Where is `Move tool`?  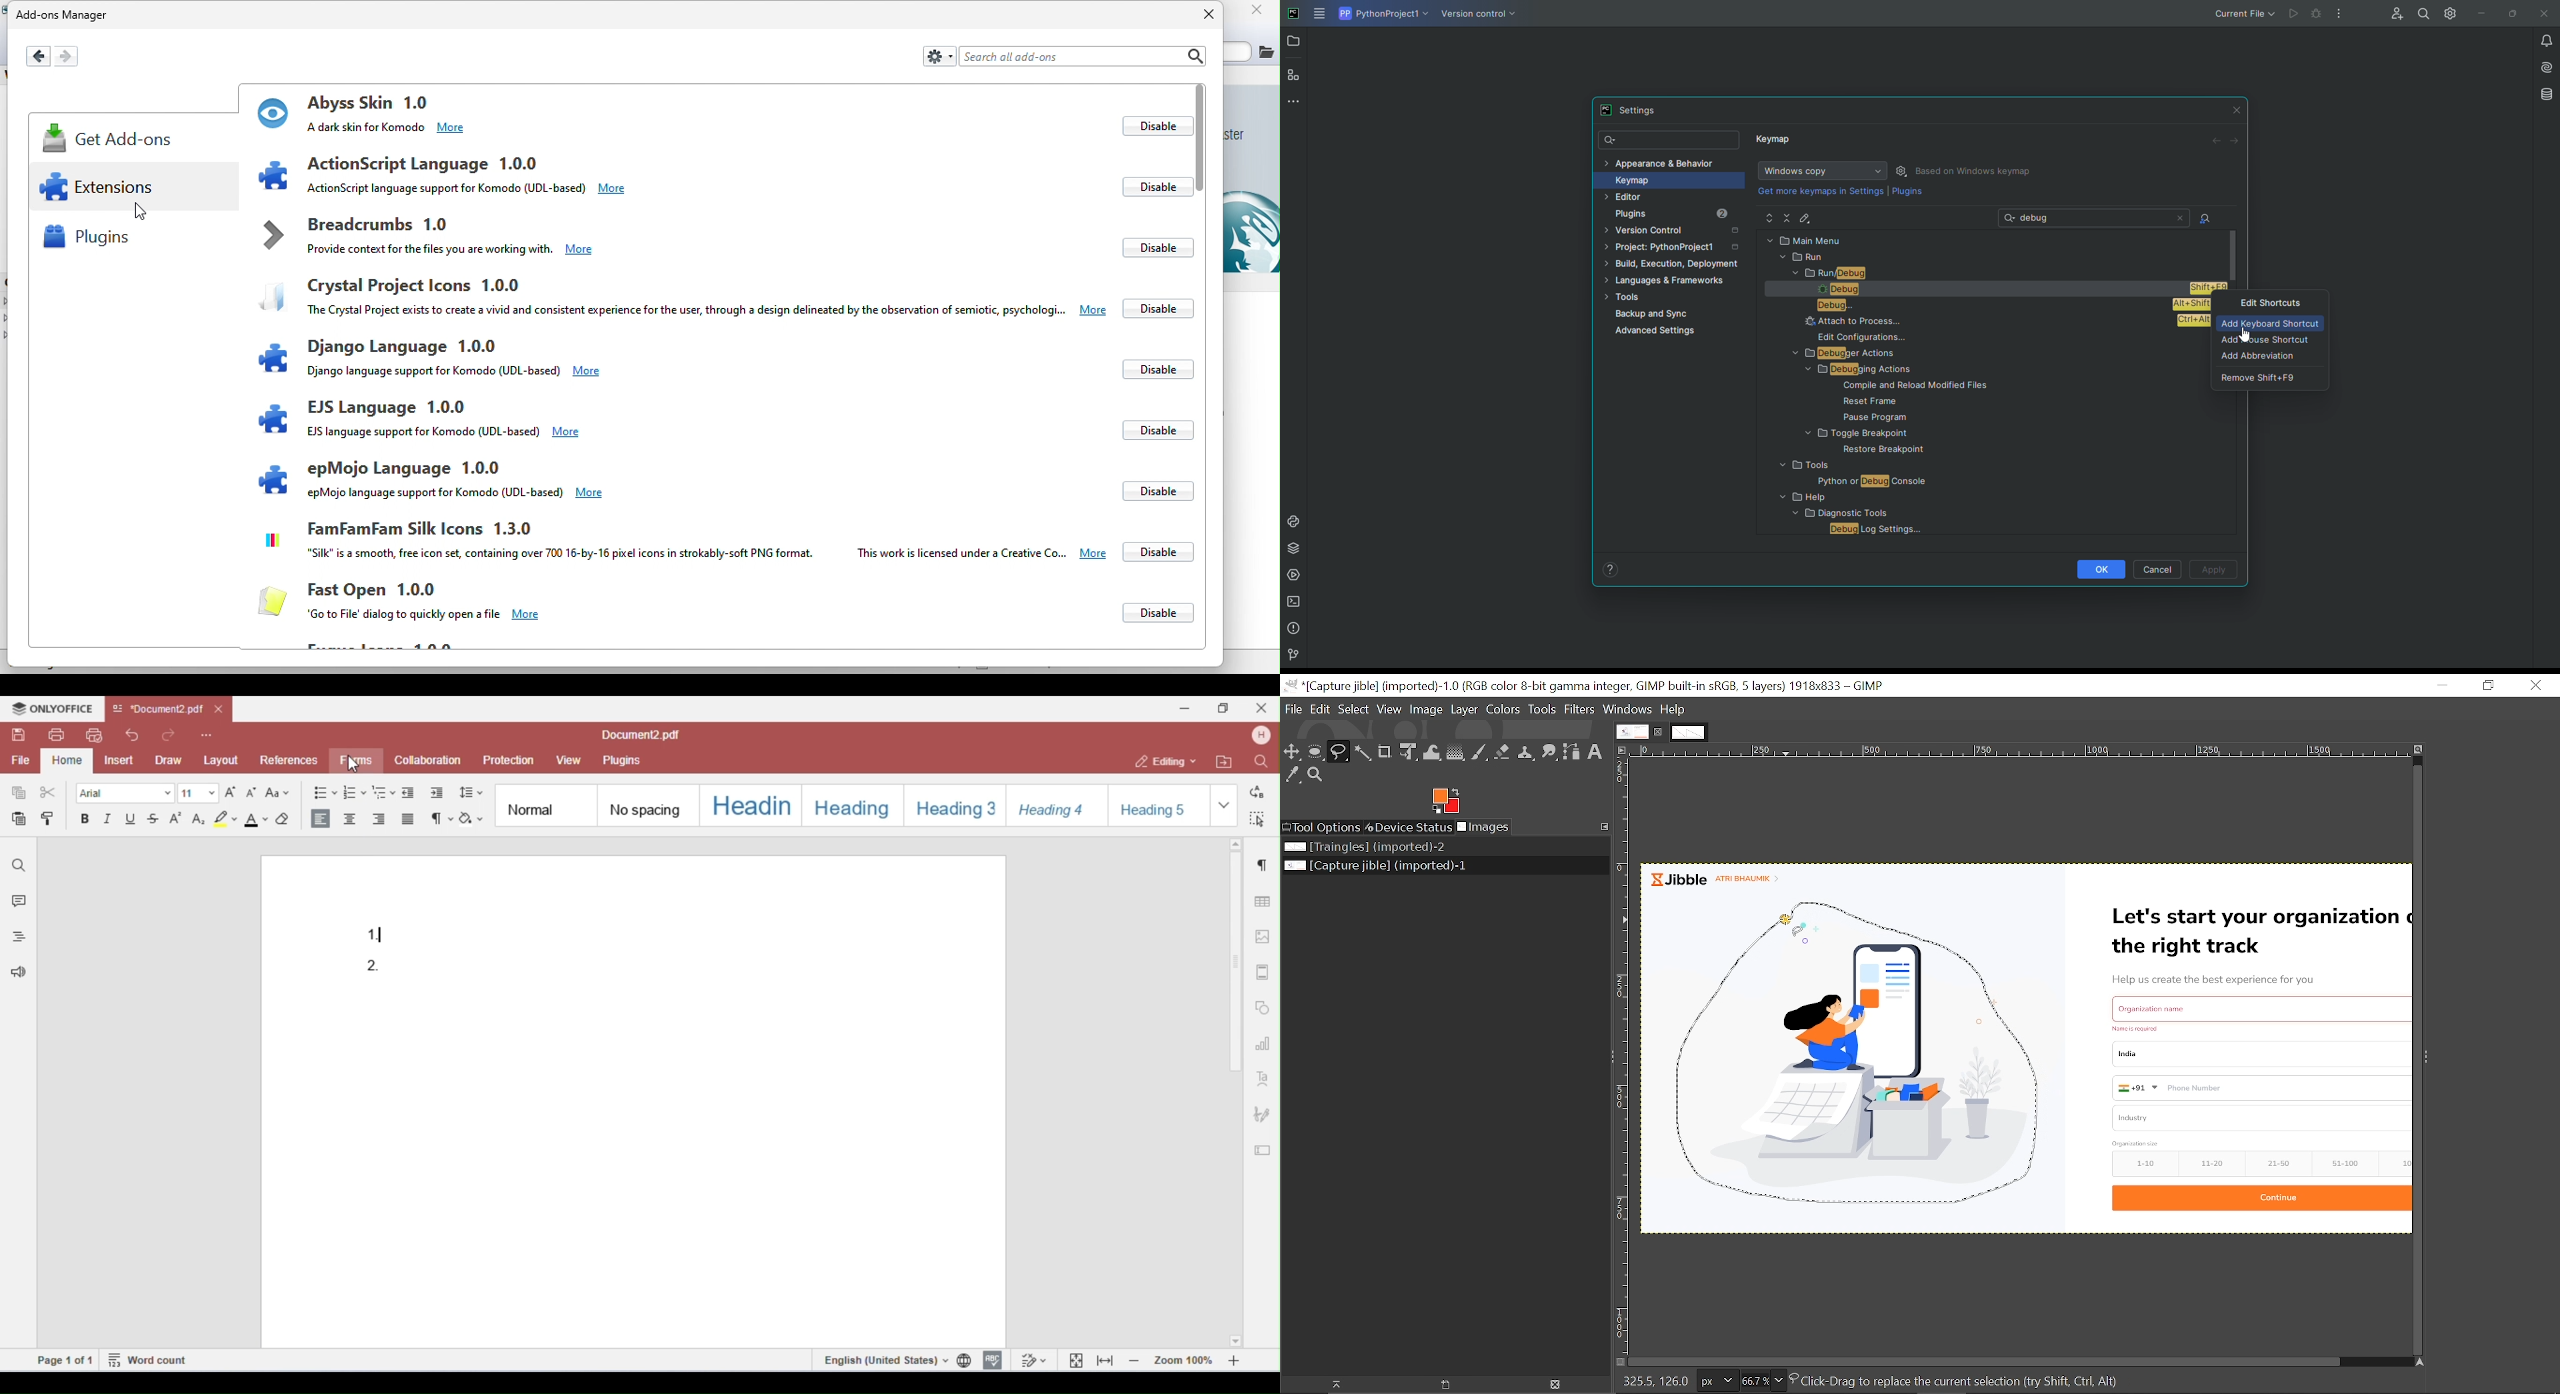
Move tool is located at coordinates (1293, 751).